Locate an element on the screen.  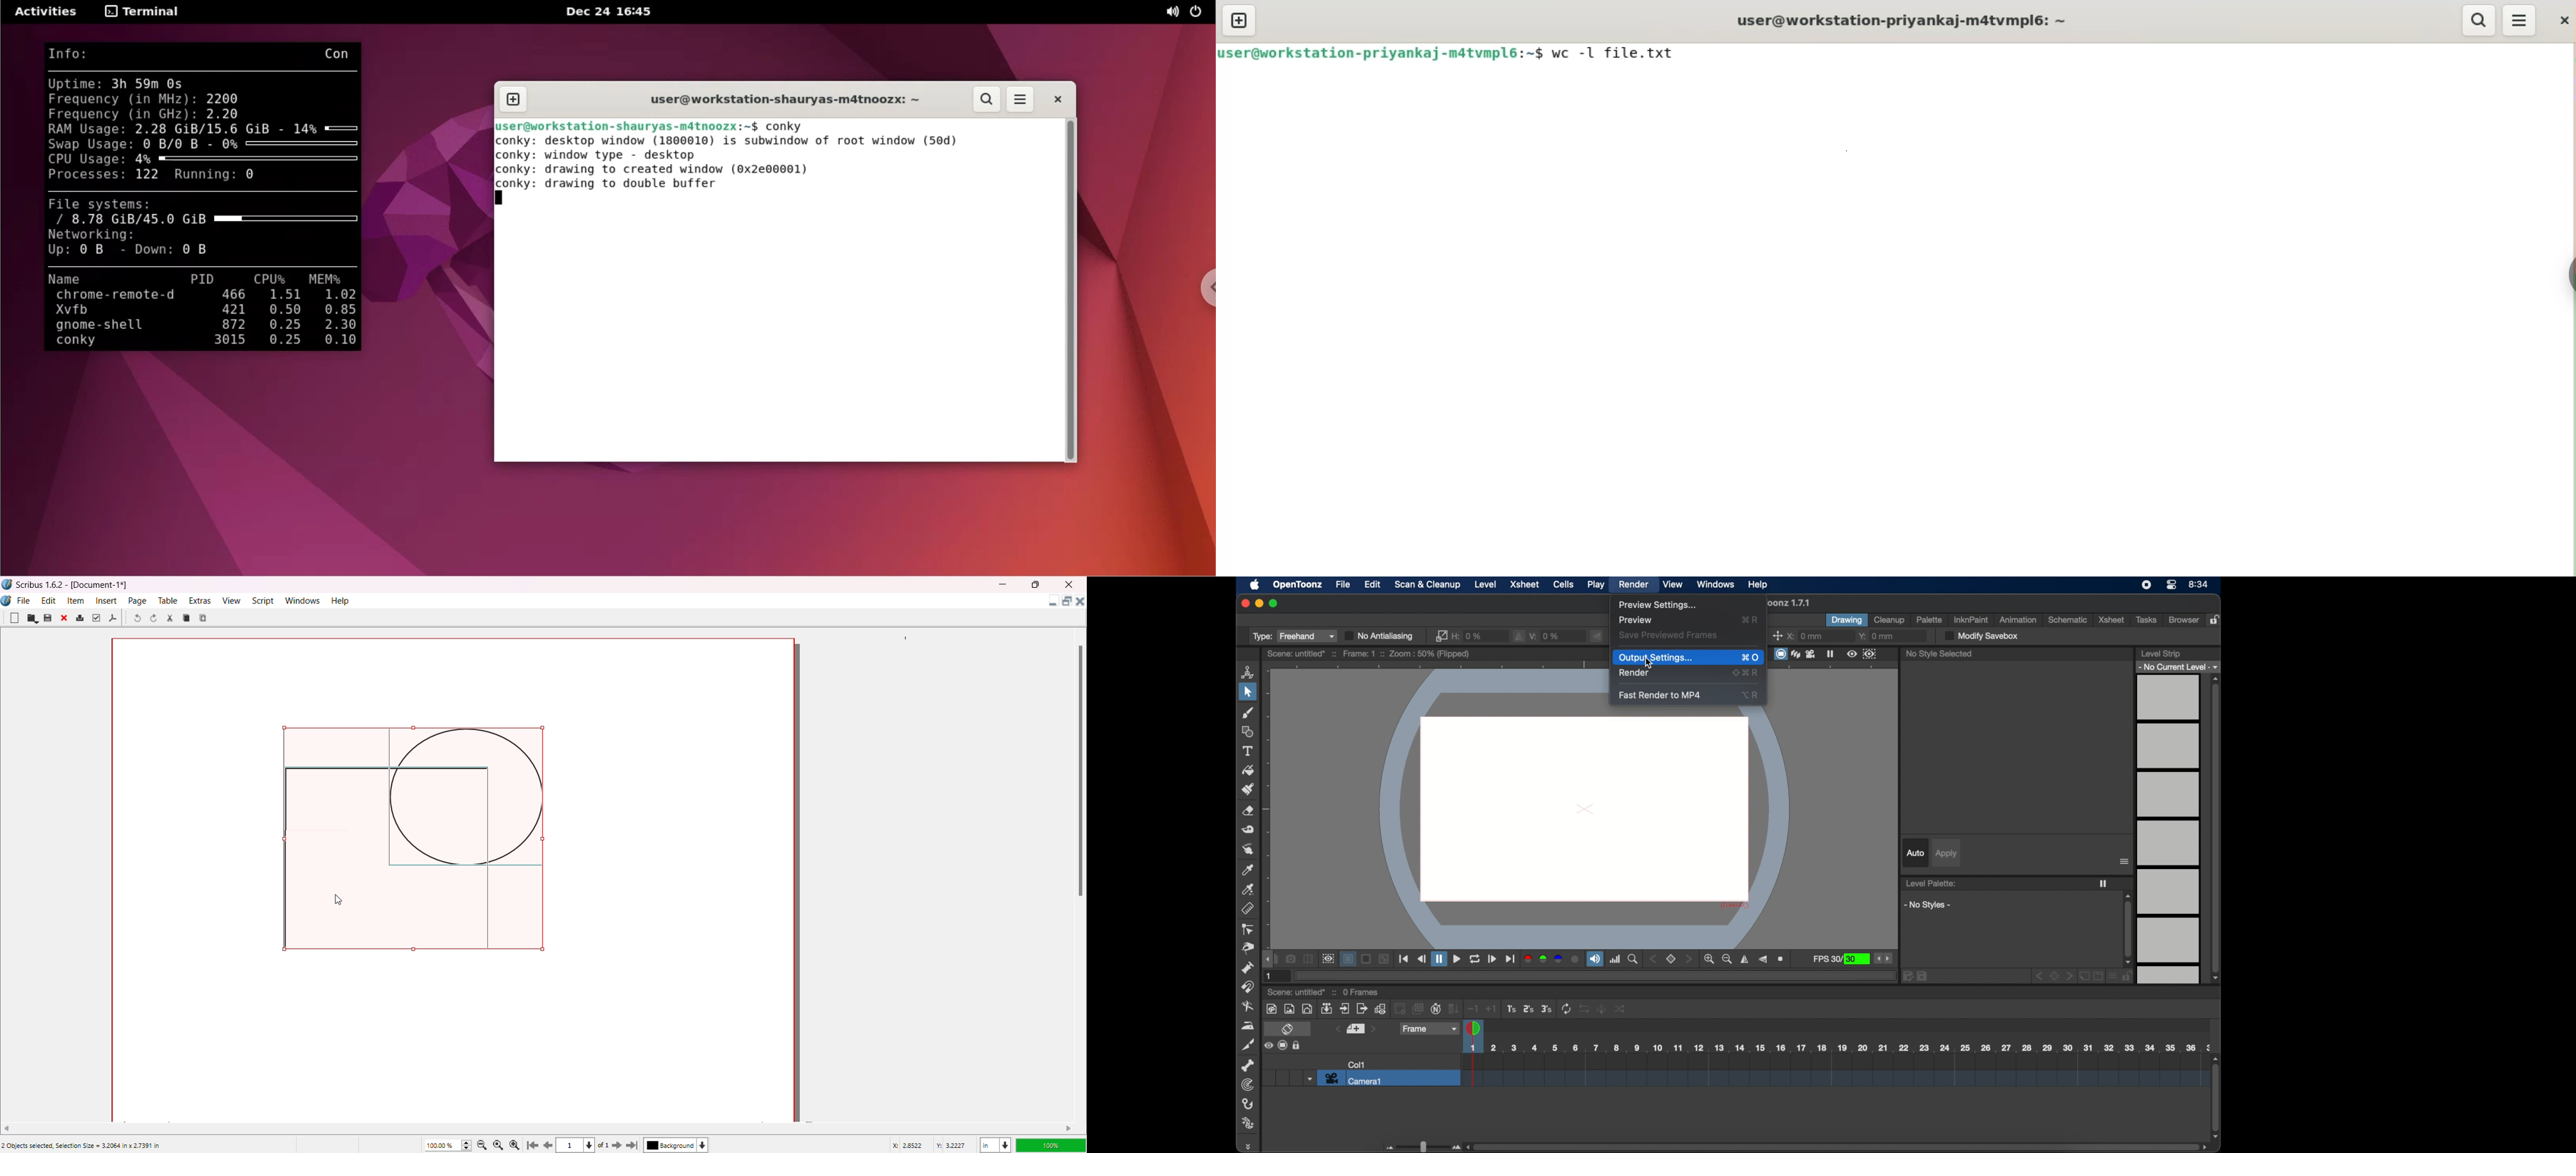
drag handle is located at coordinates (1250, 1146).